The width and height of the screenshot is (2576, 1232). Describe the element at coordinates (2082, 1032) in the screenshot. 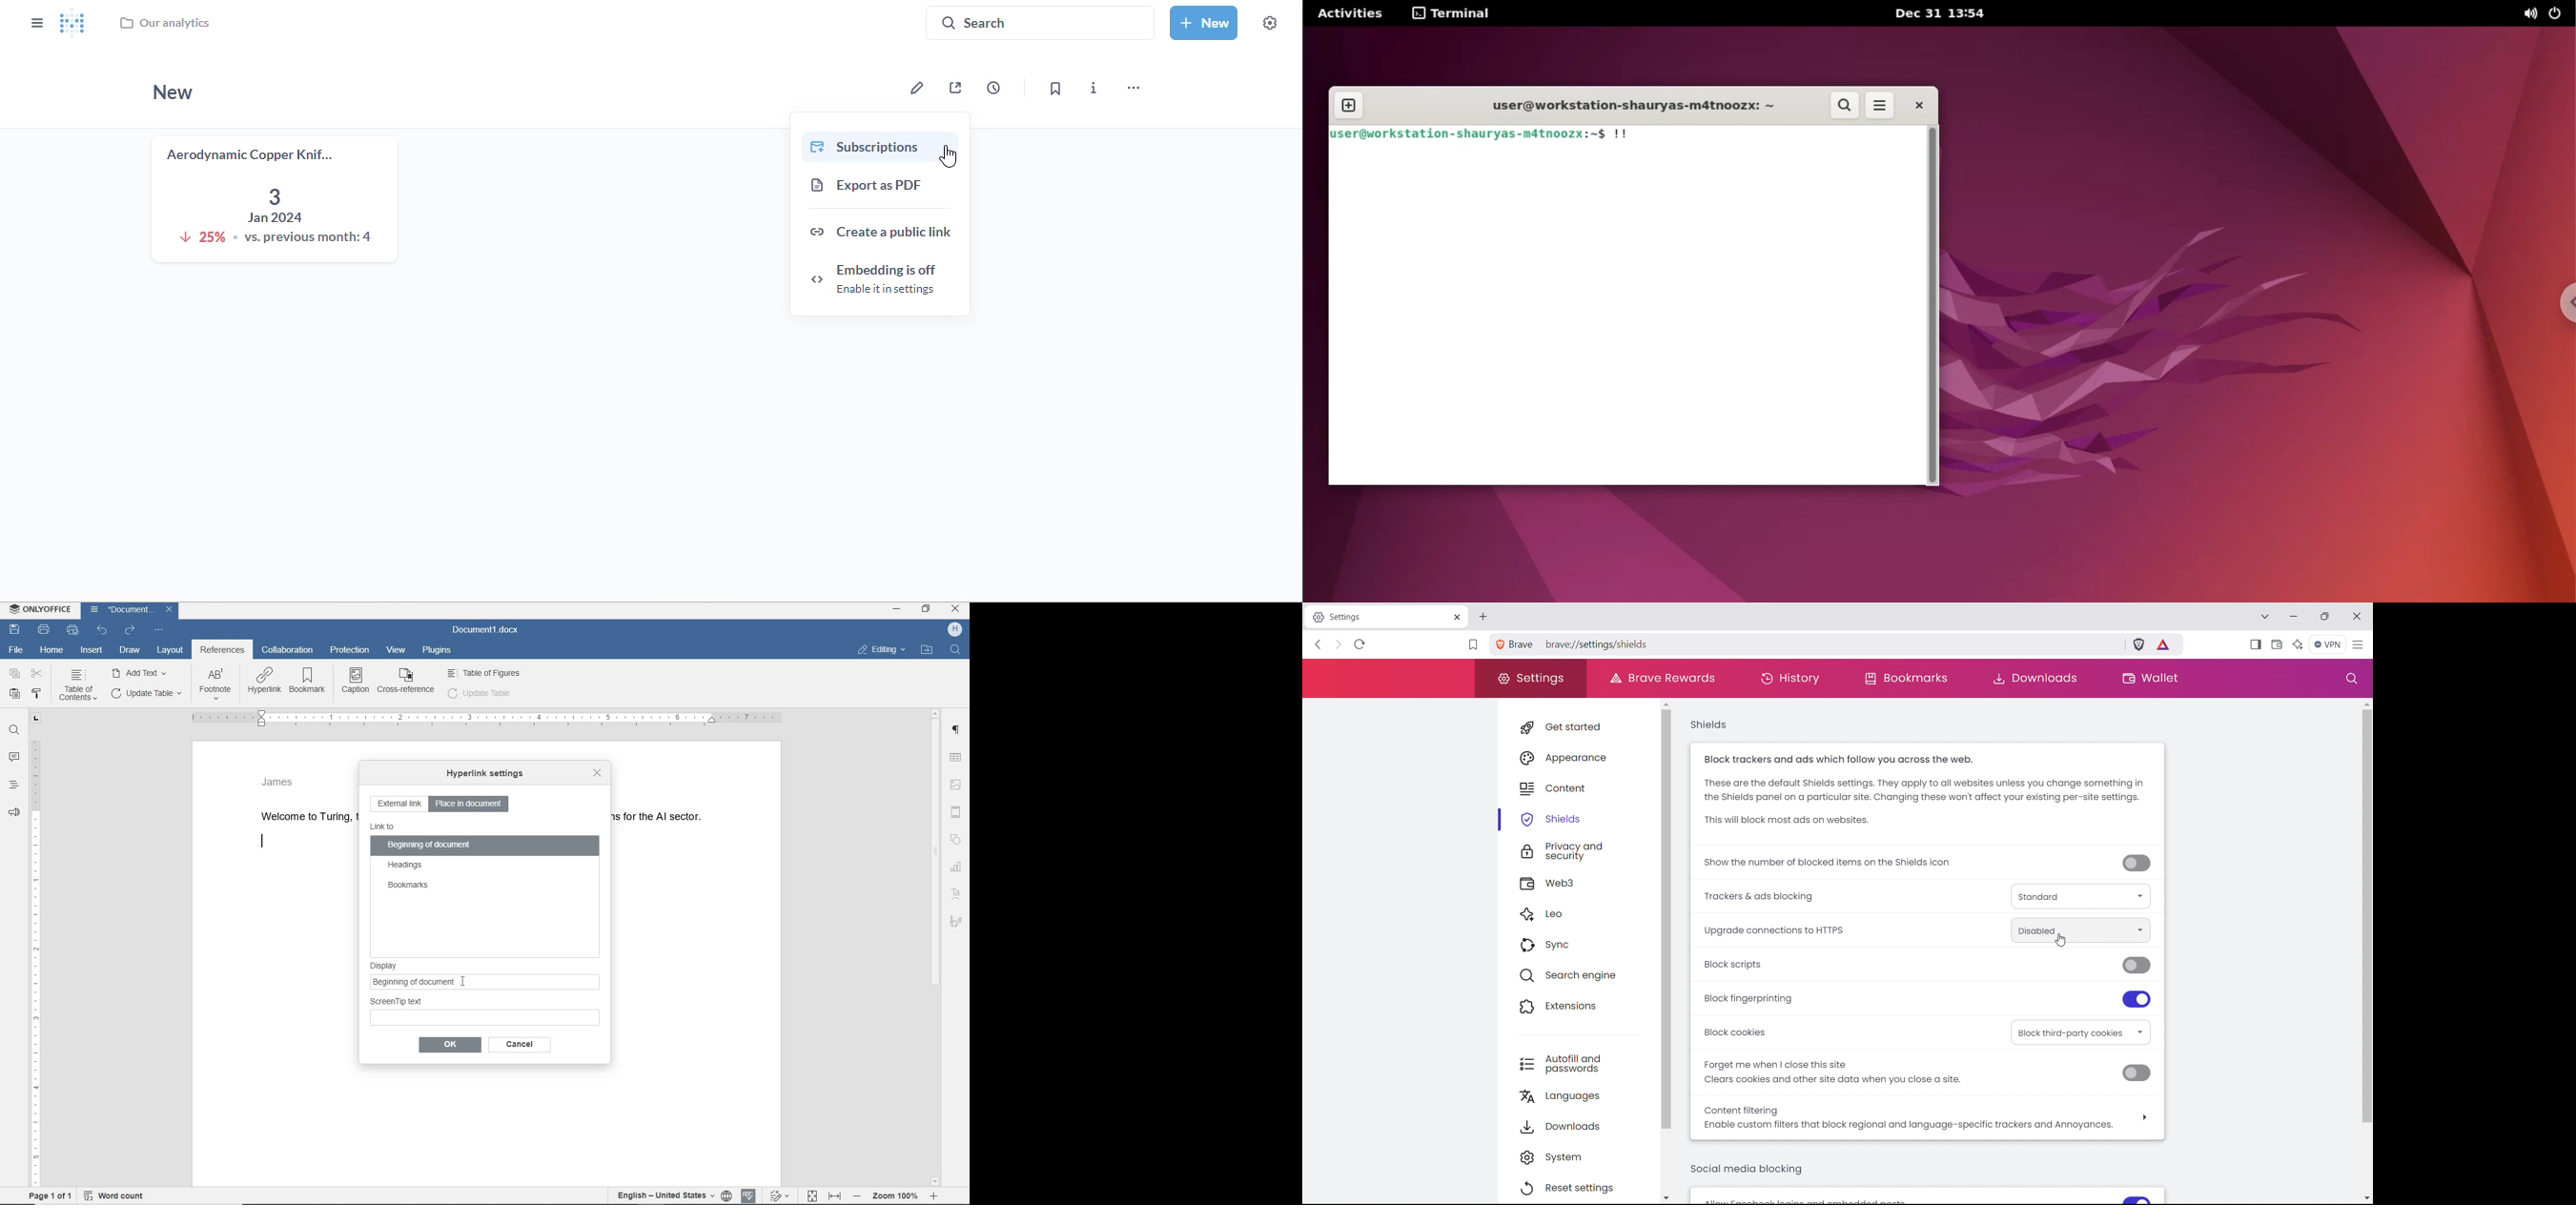

I see `select block cookies option` at that location.